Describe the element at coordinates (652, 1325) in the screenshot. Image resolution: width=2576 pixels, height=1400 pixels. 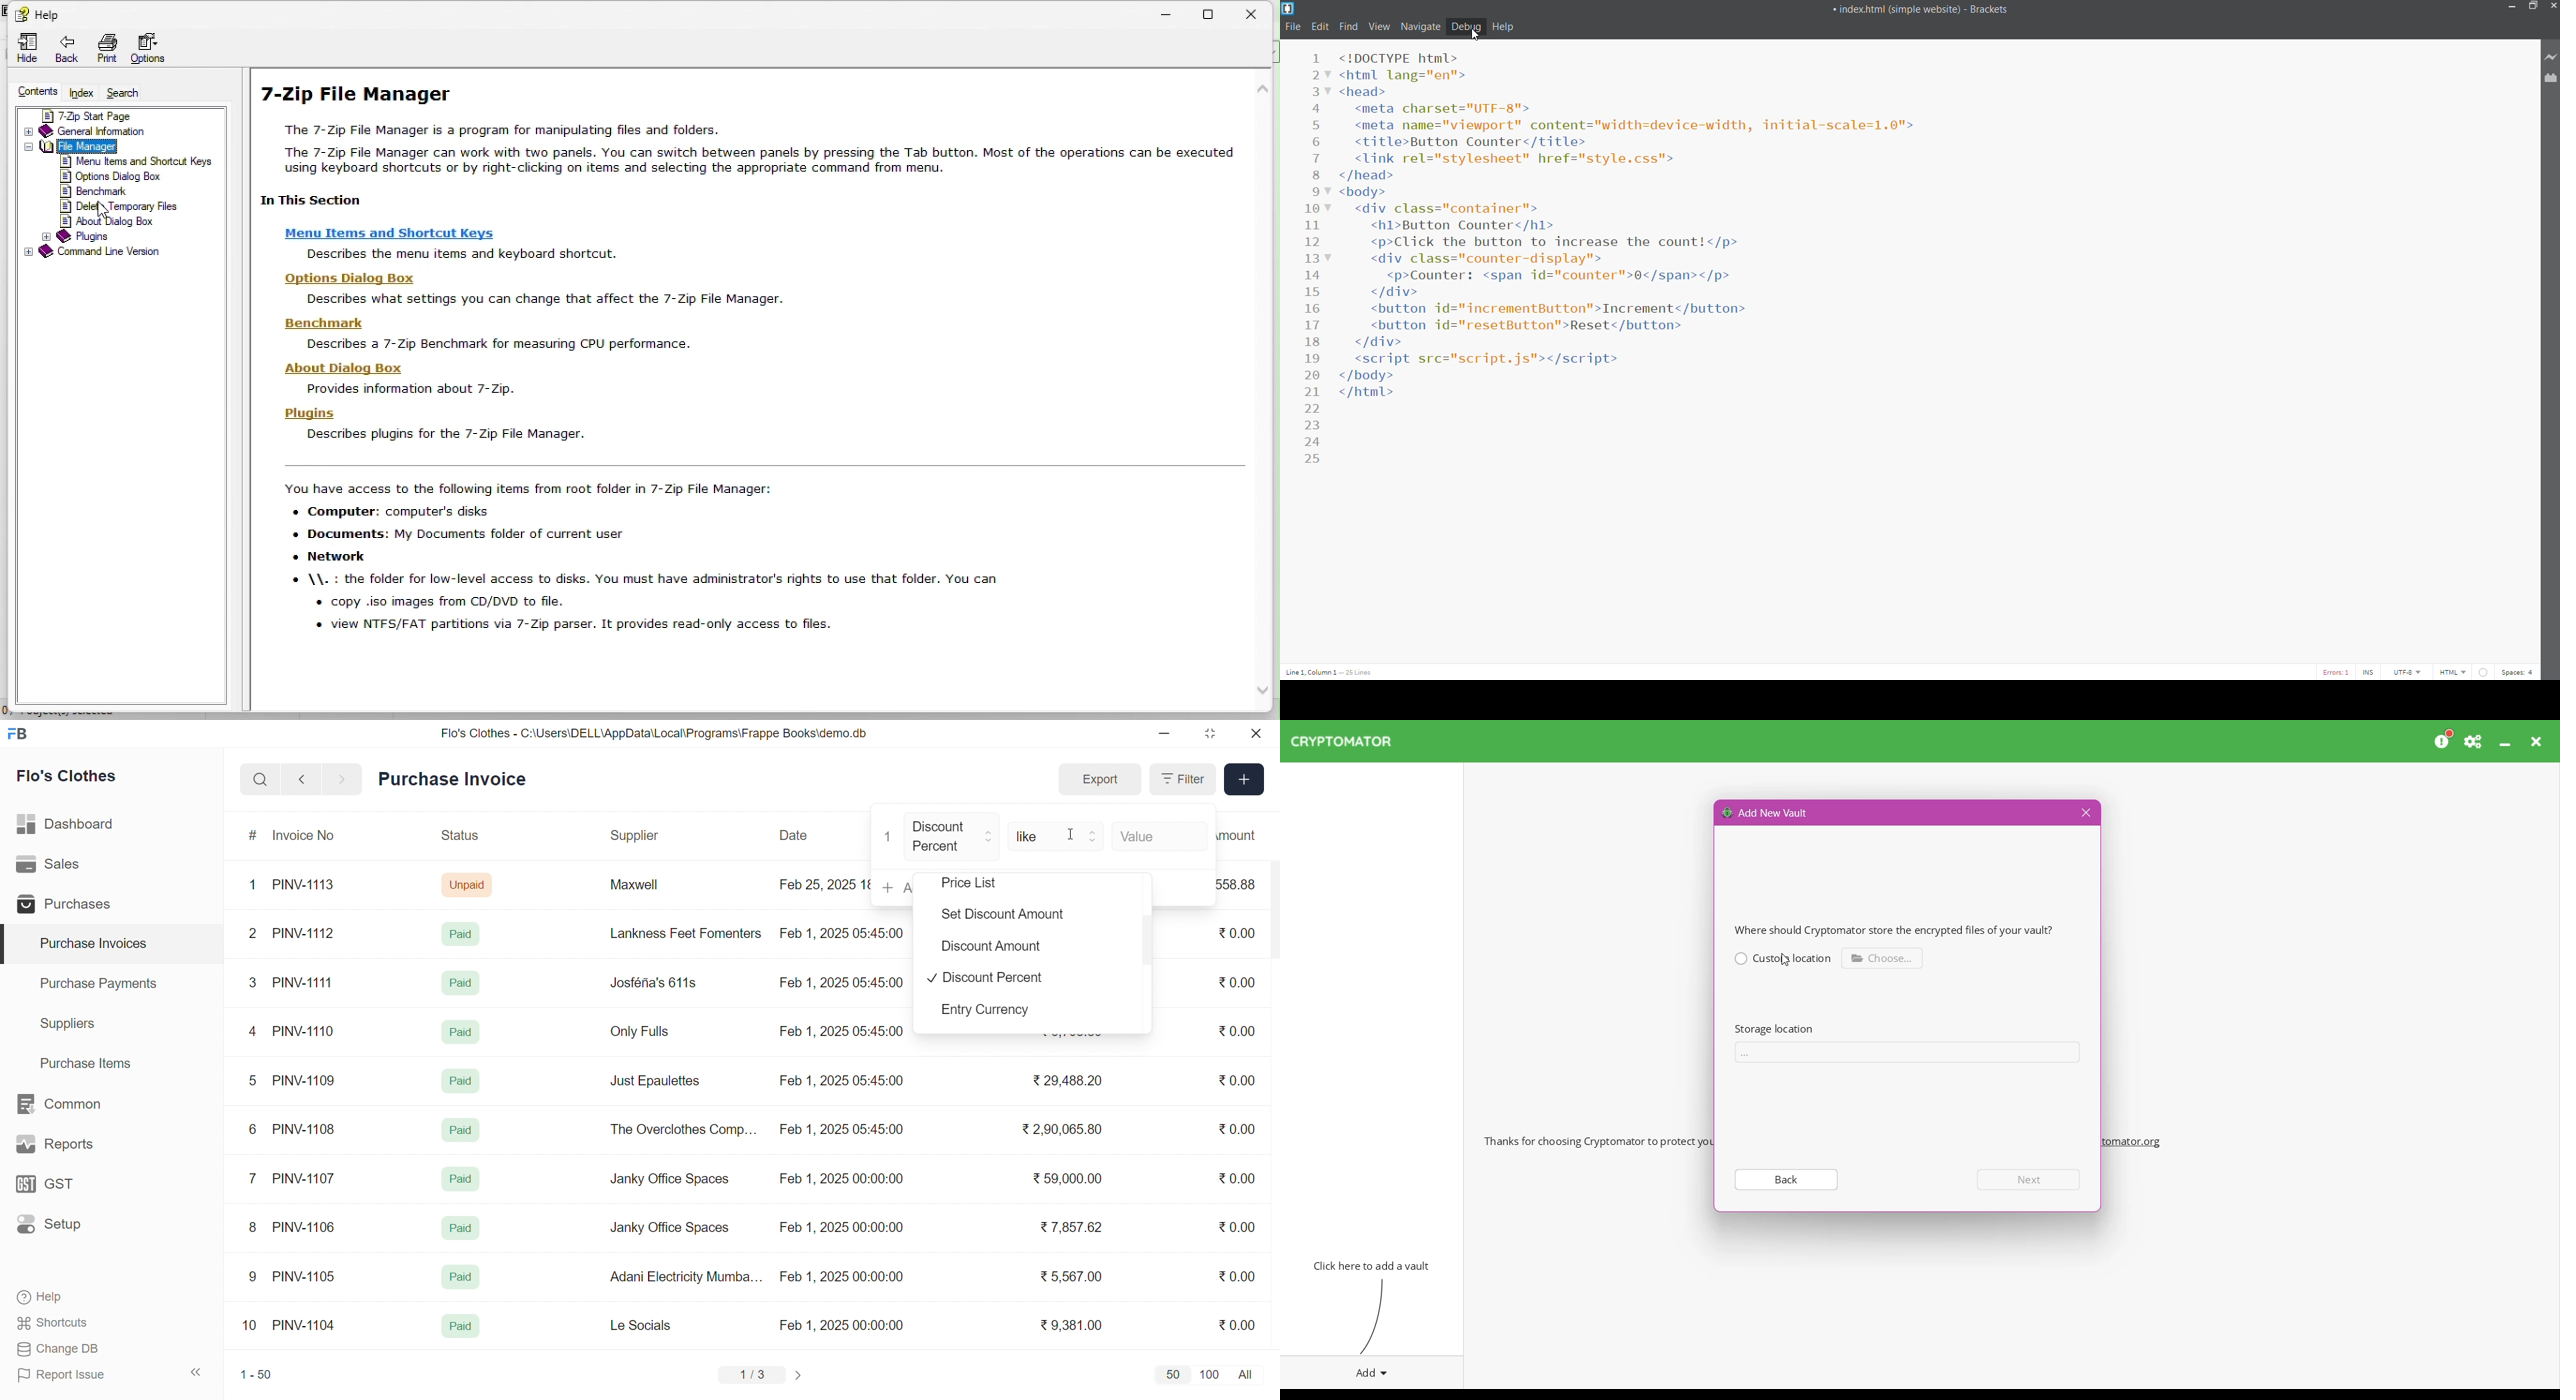
I see `Le Socials` at that location.